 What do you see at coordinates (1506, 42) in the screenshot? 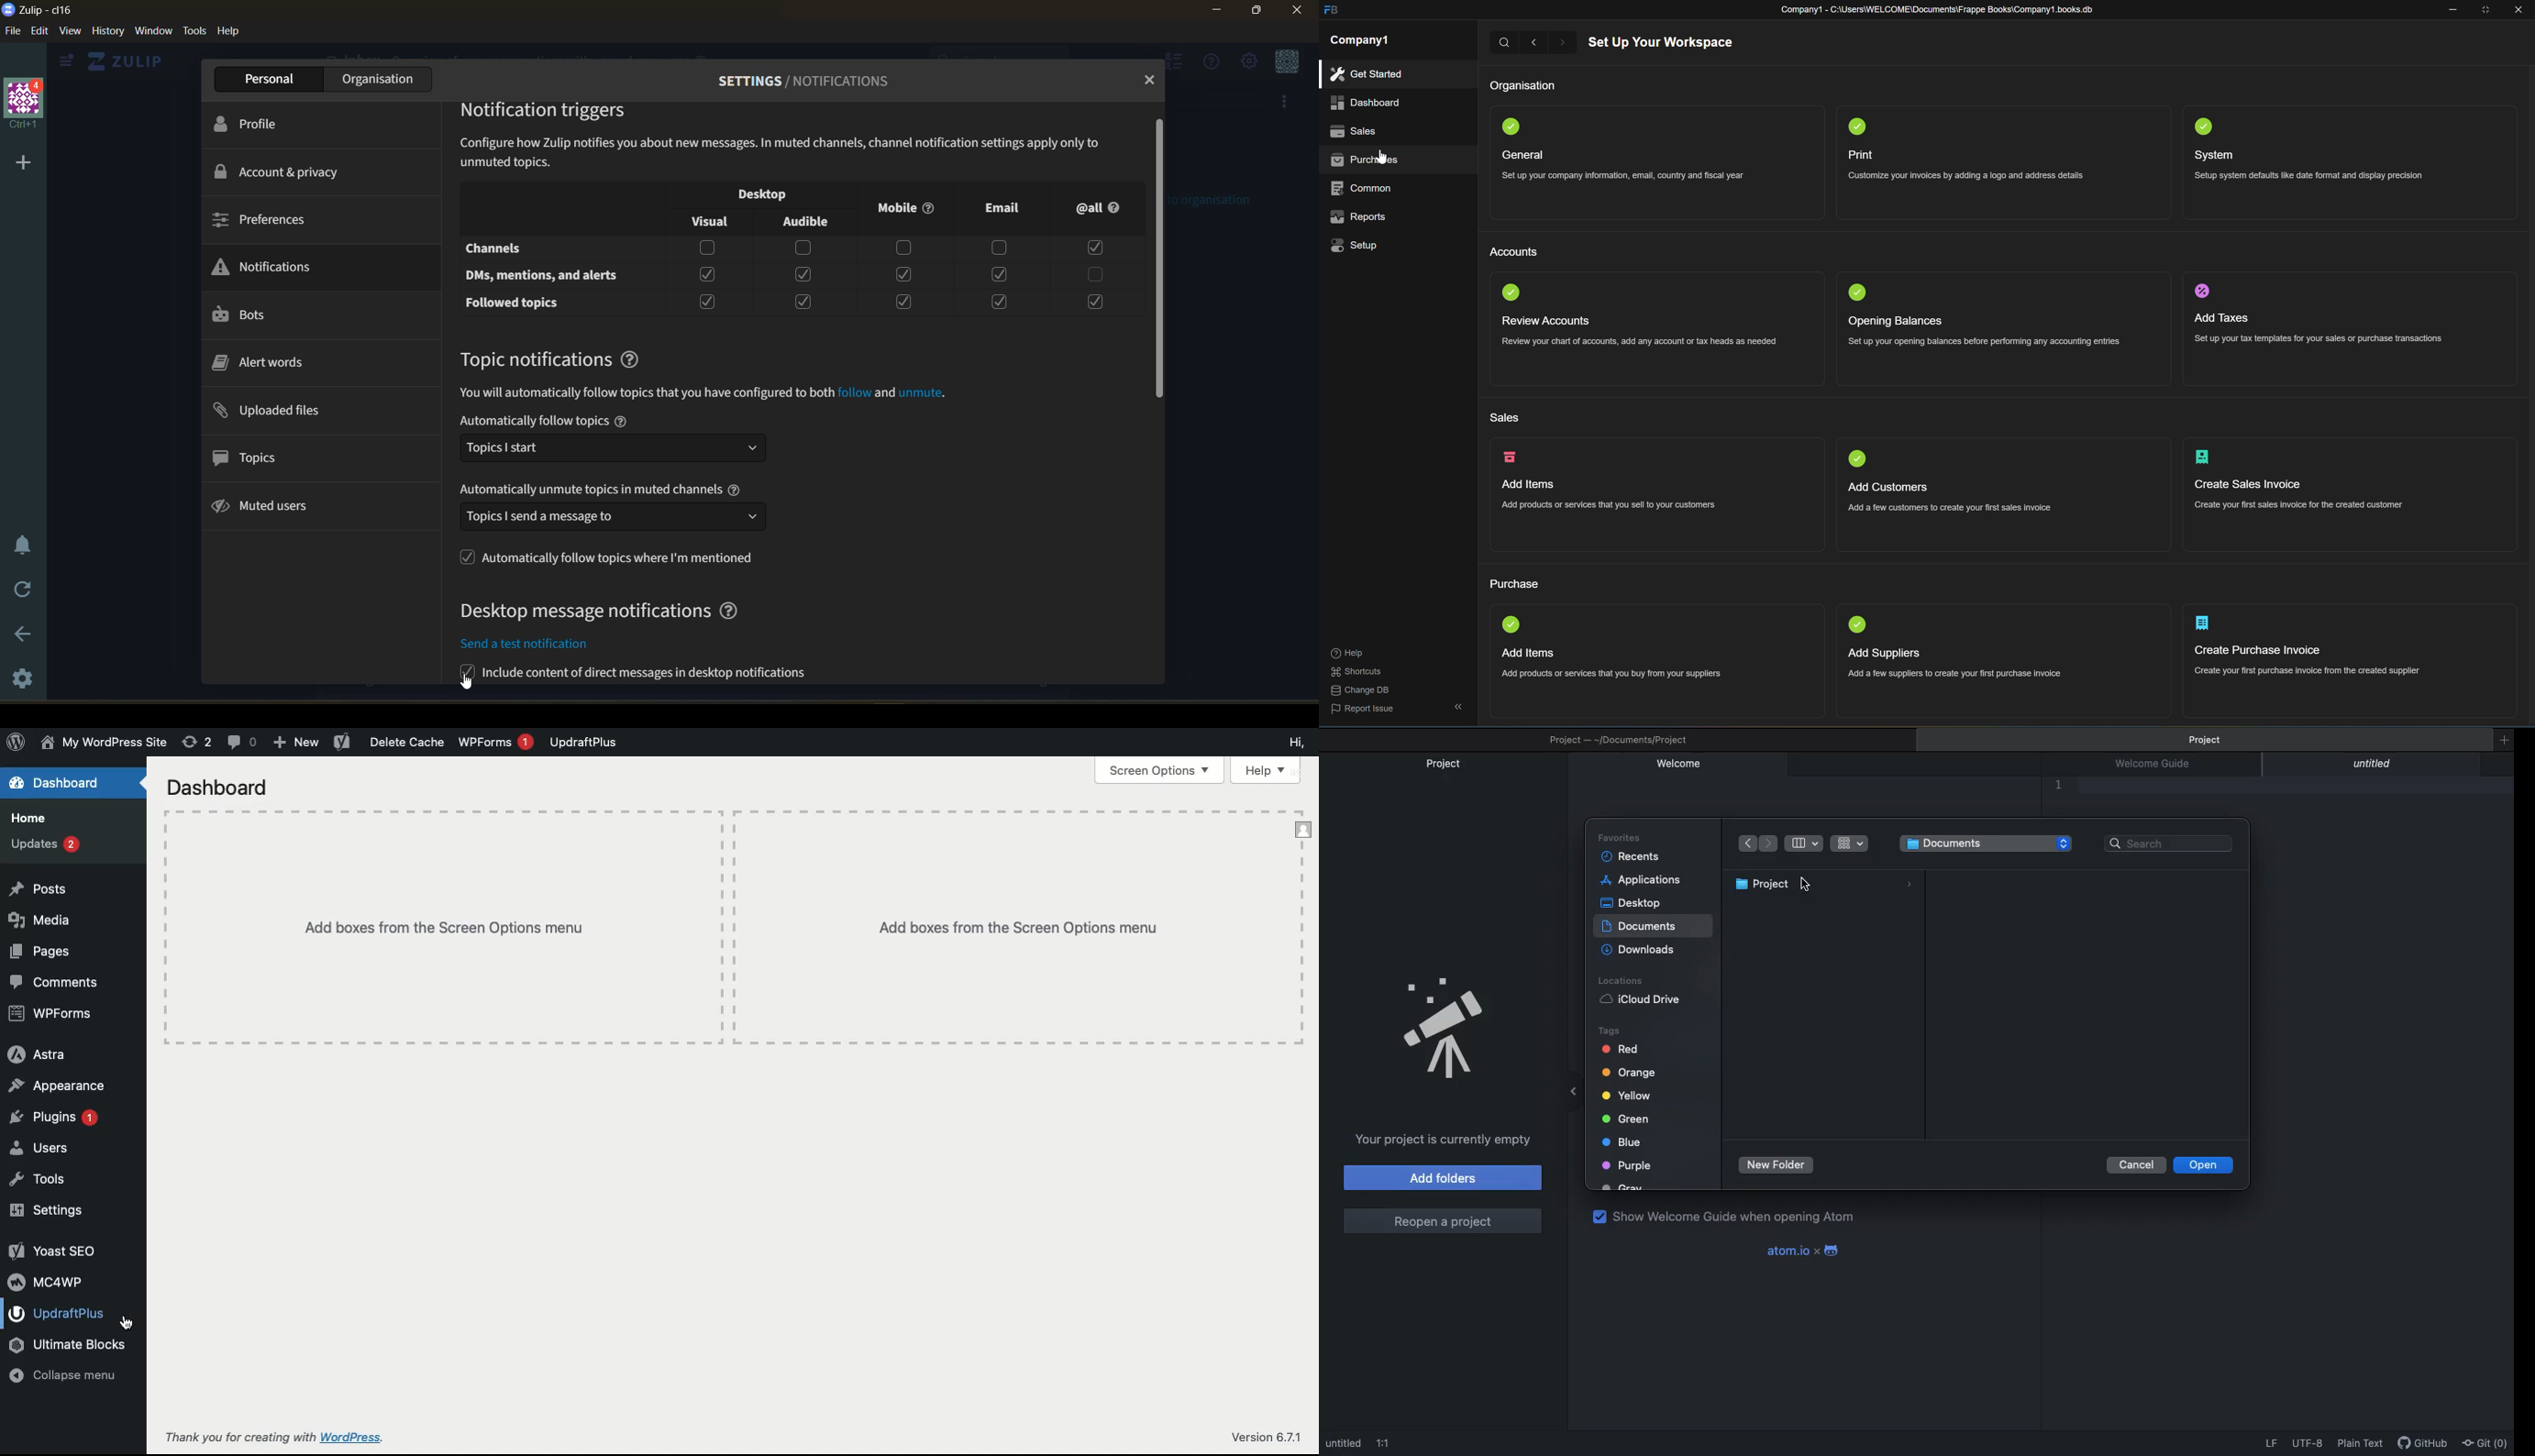
I see `search bar` at bounding box center [1506, 42].